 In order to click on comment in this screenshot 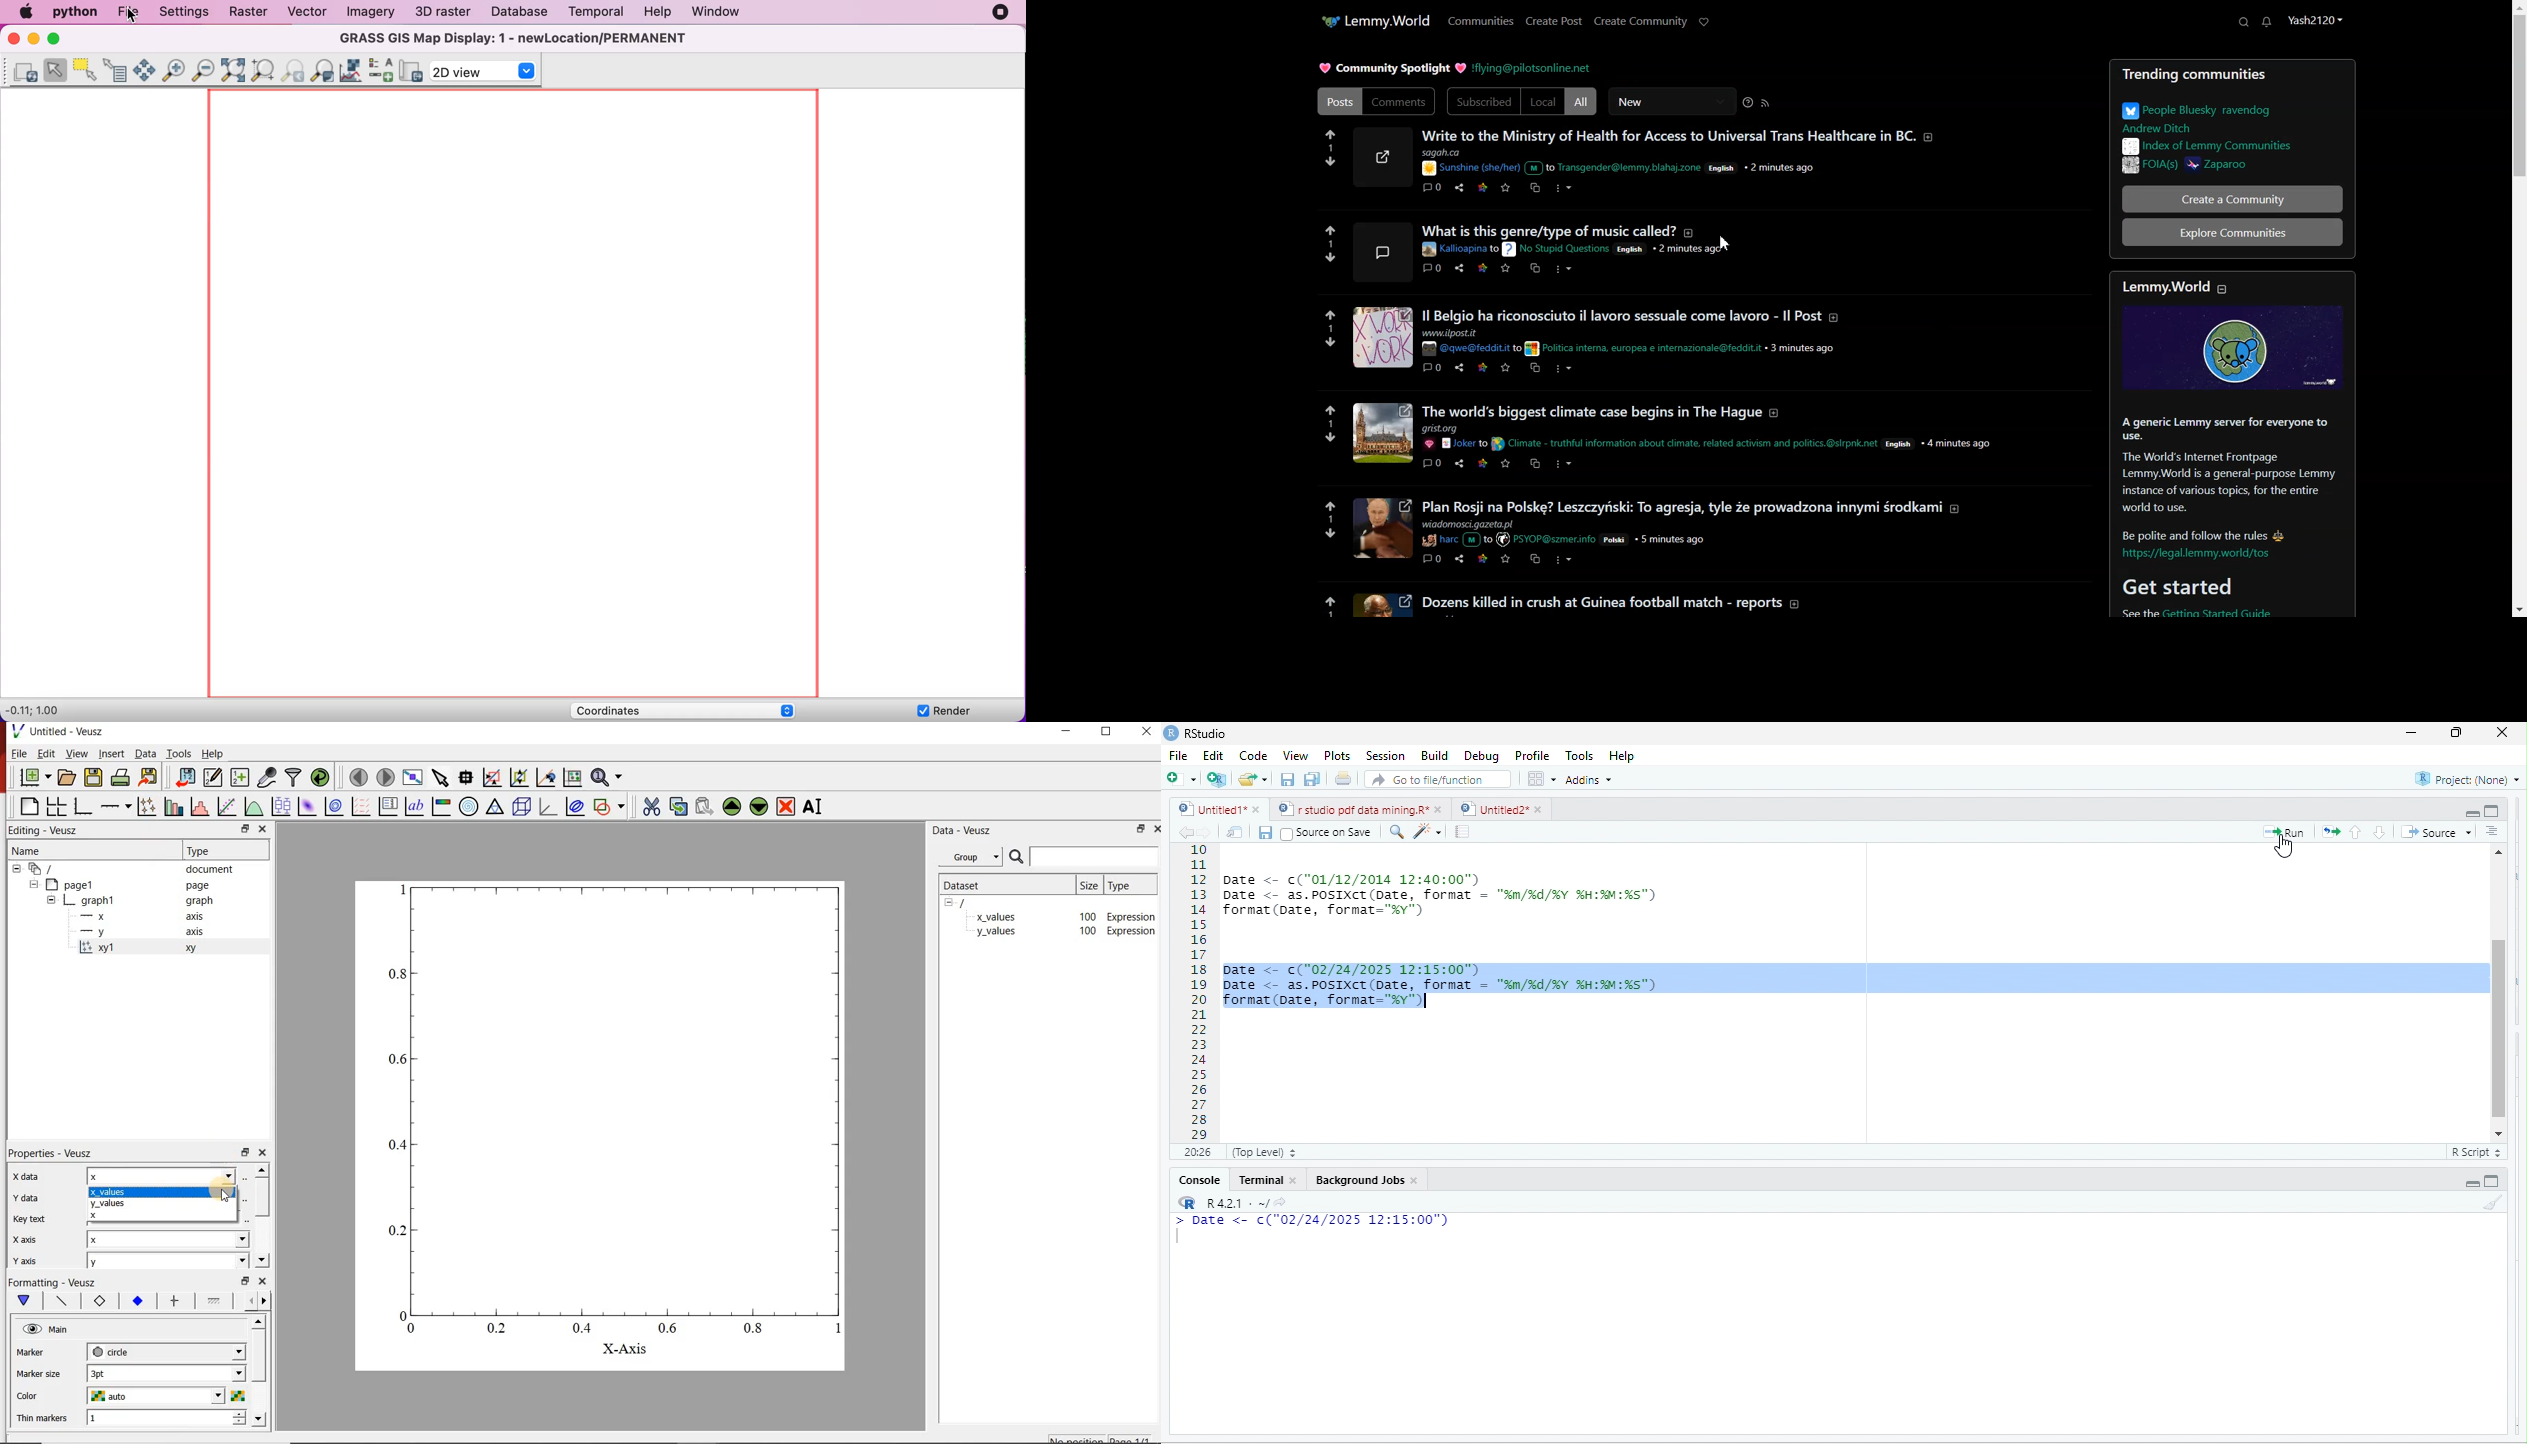, I will do `click(1431, 560)`.